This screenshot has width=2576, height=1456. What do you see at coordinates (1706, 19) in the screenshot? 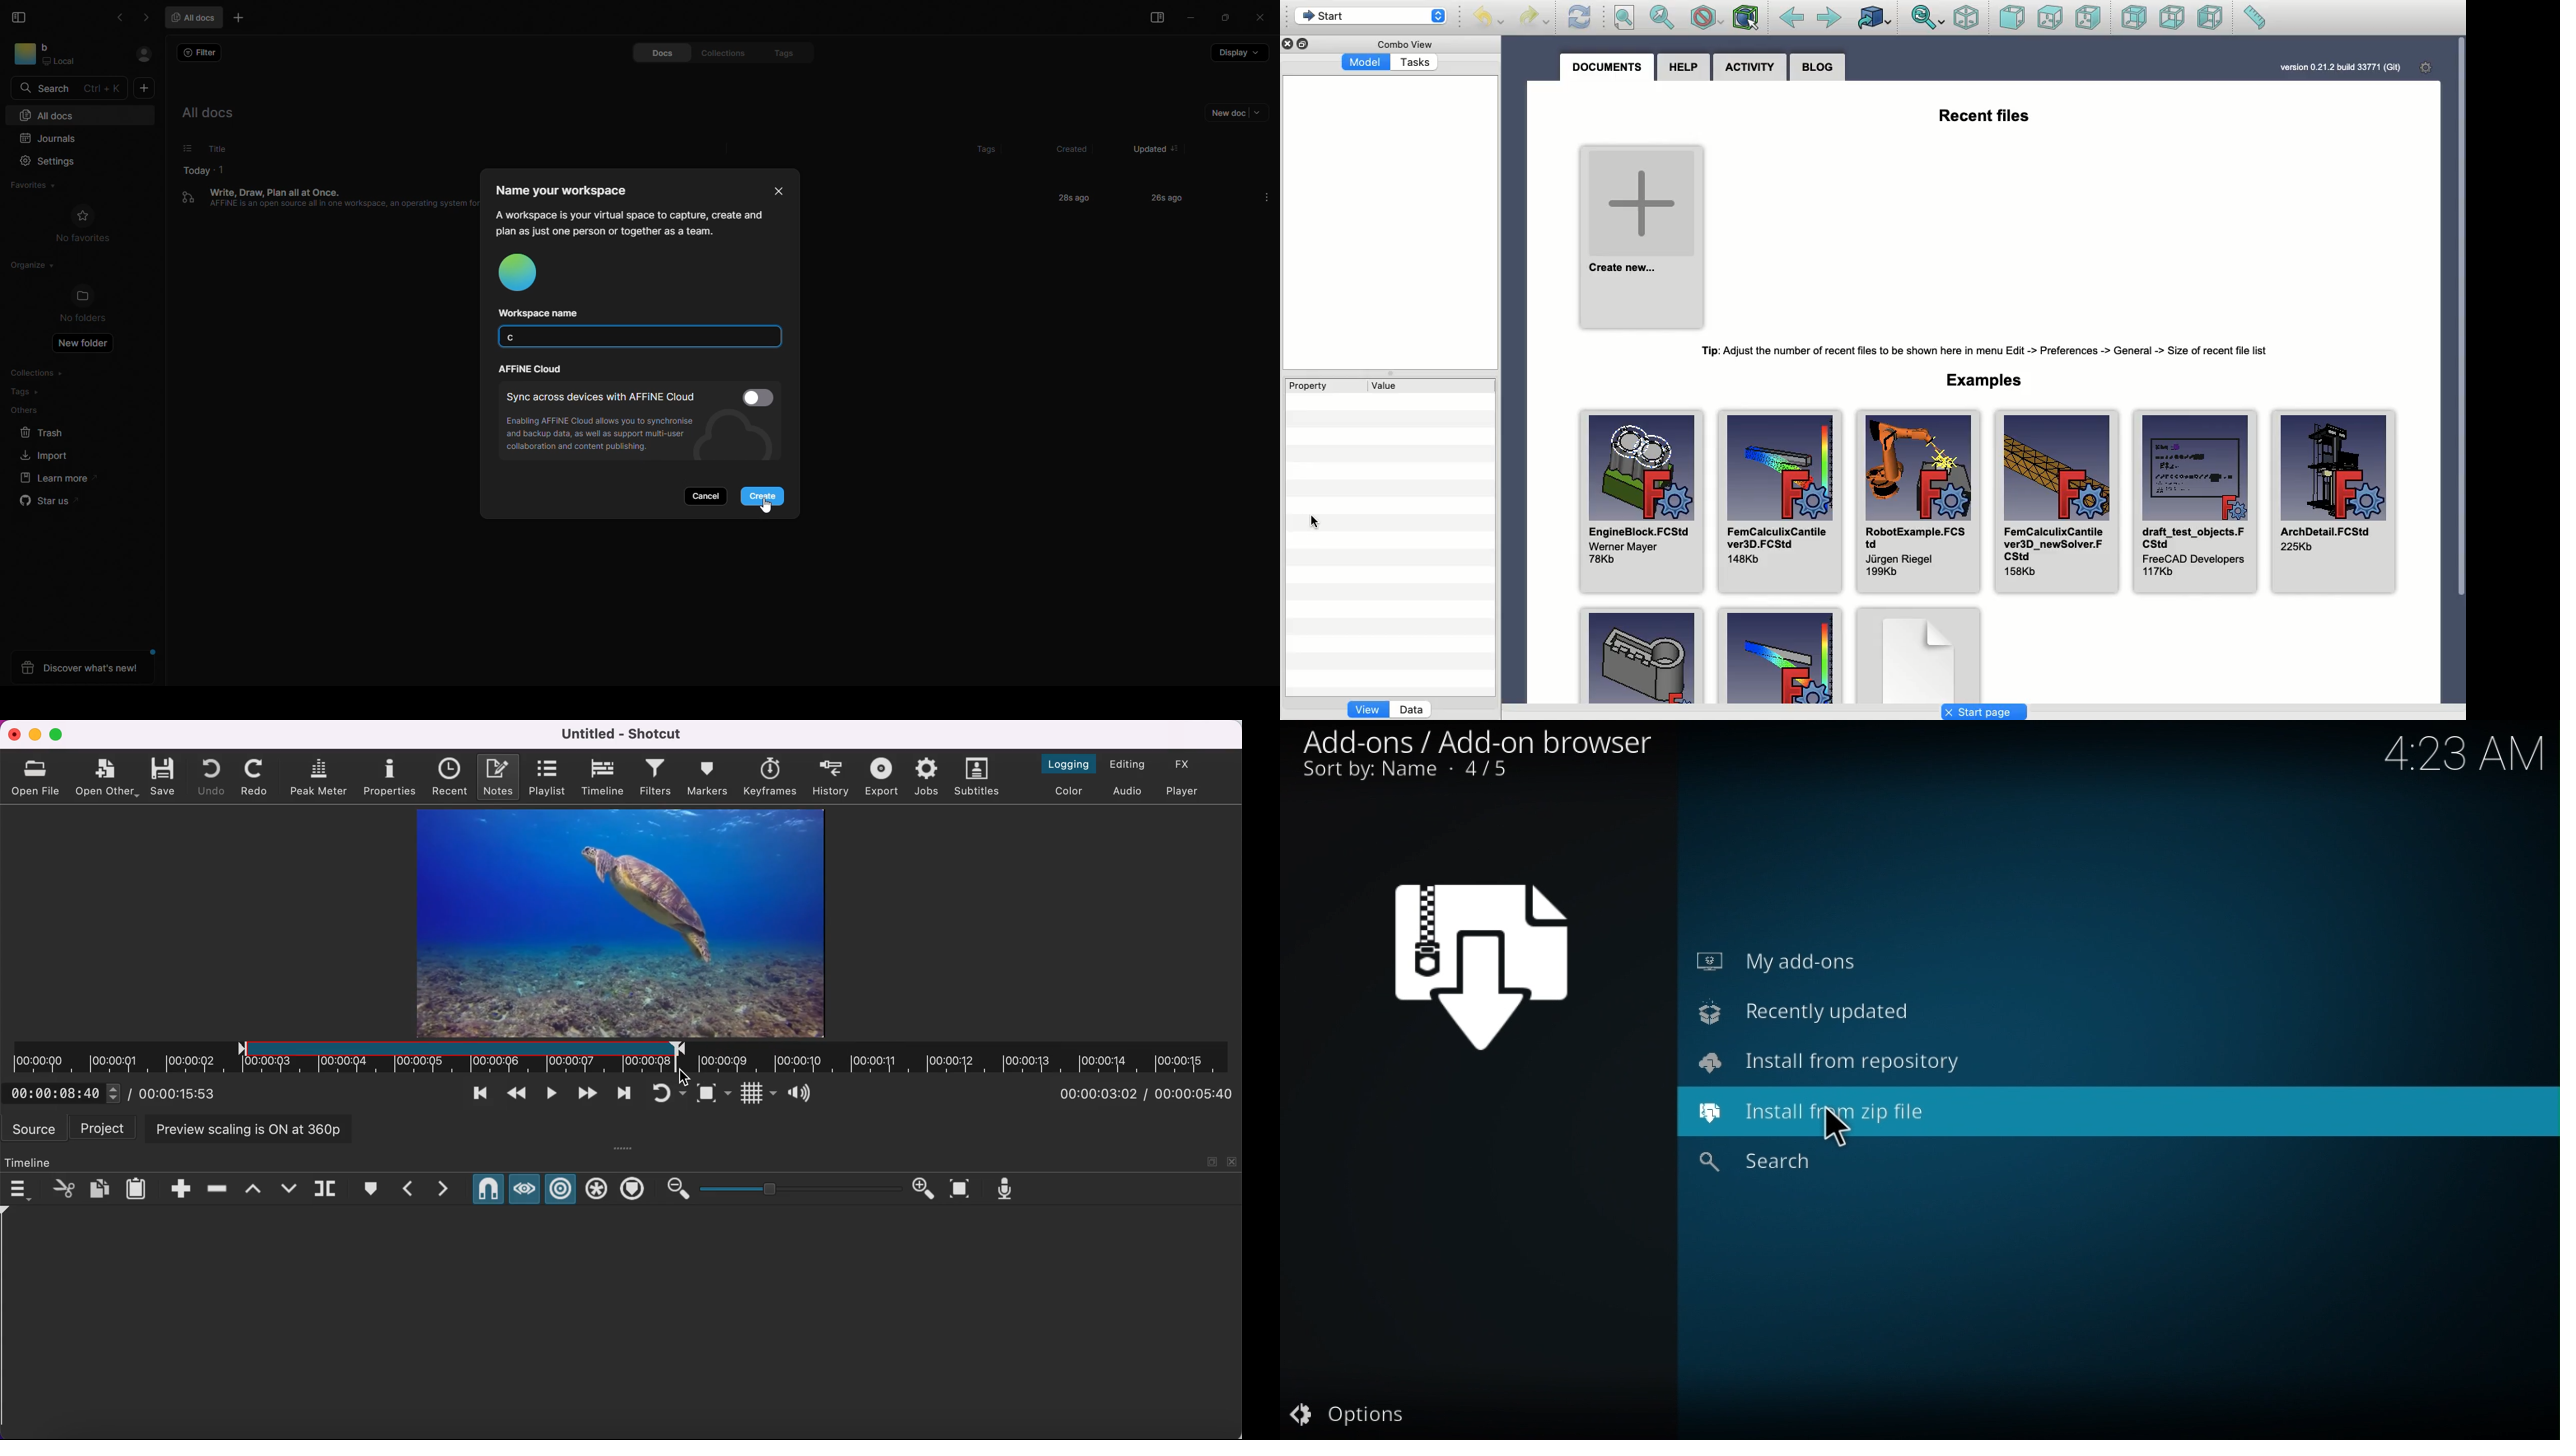
I see `Draw style` at bounding box center [1706, 19].